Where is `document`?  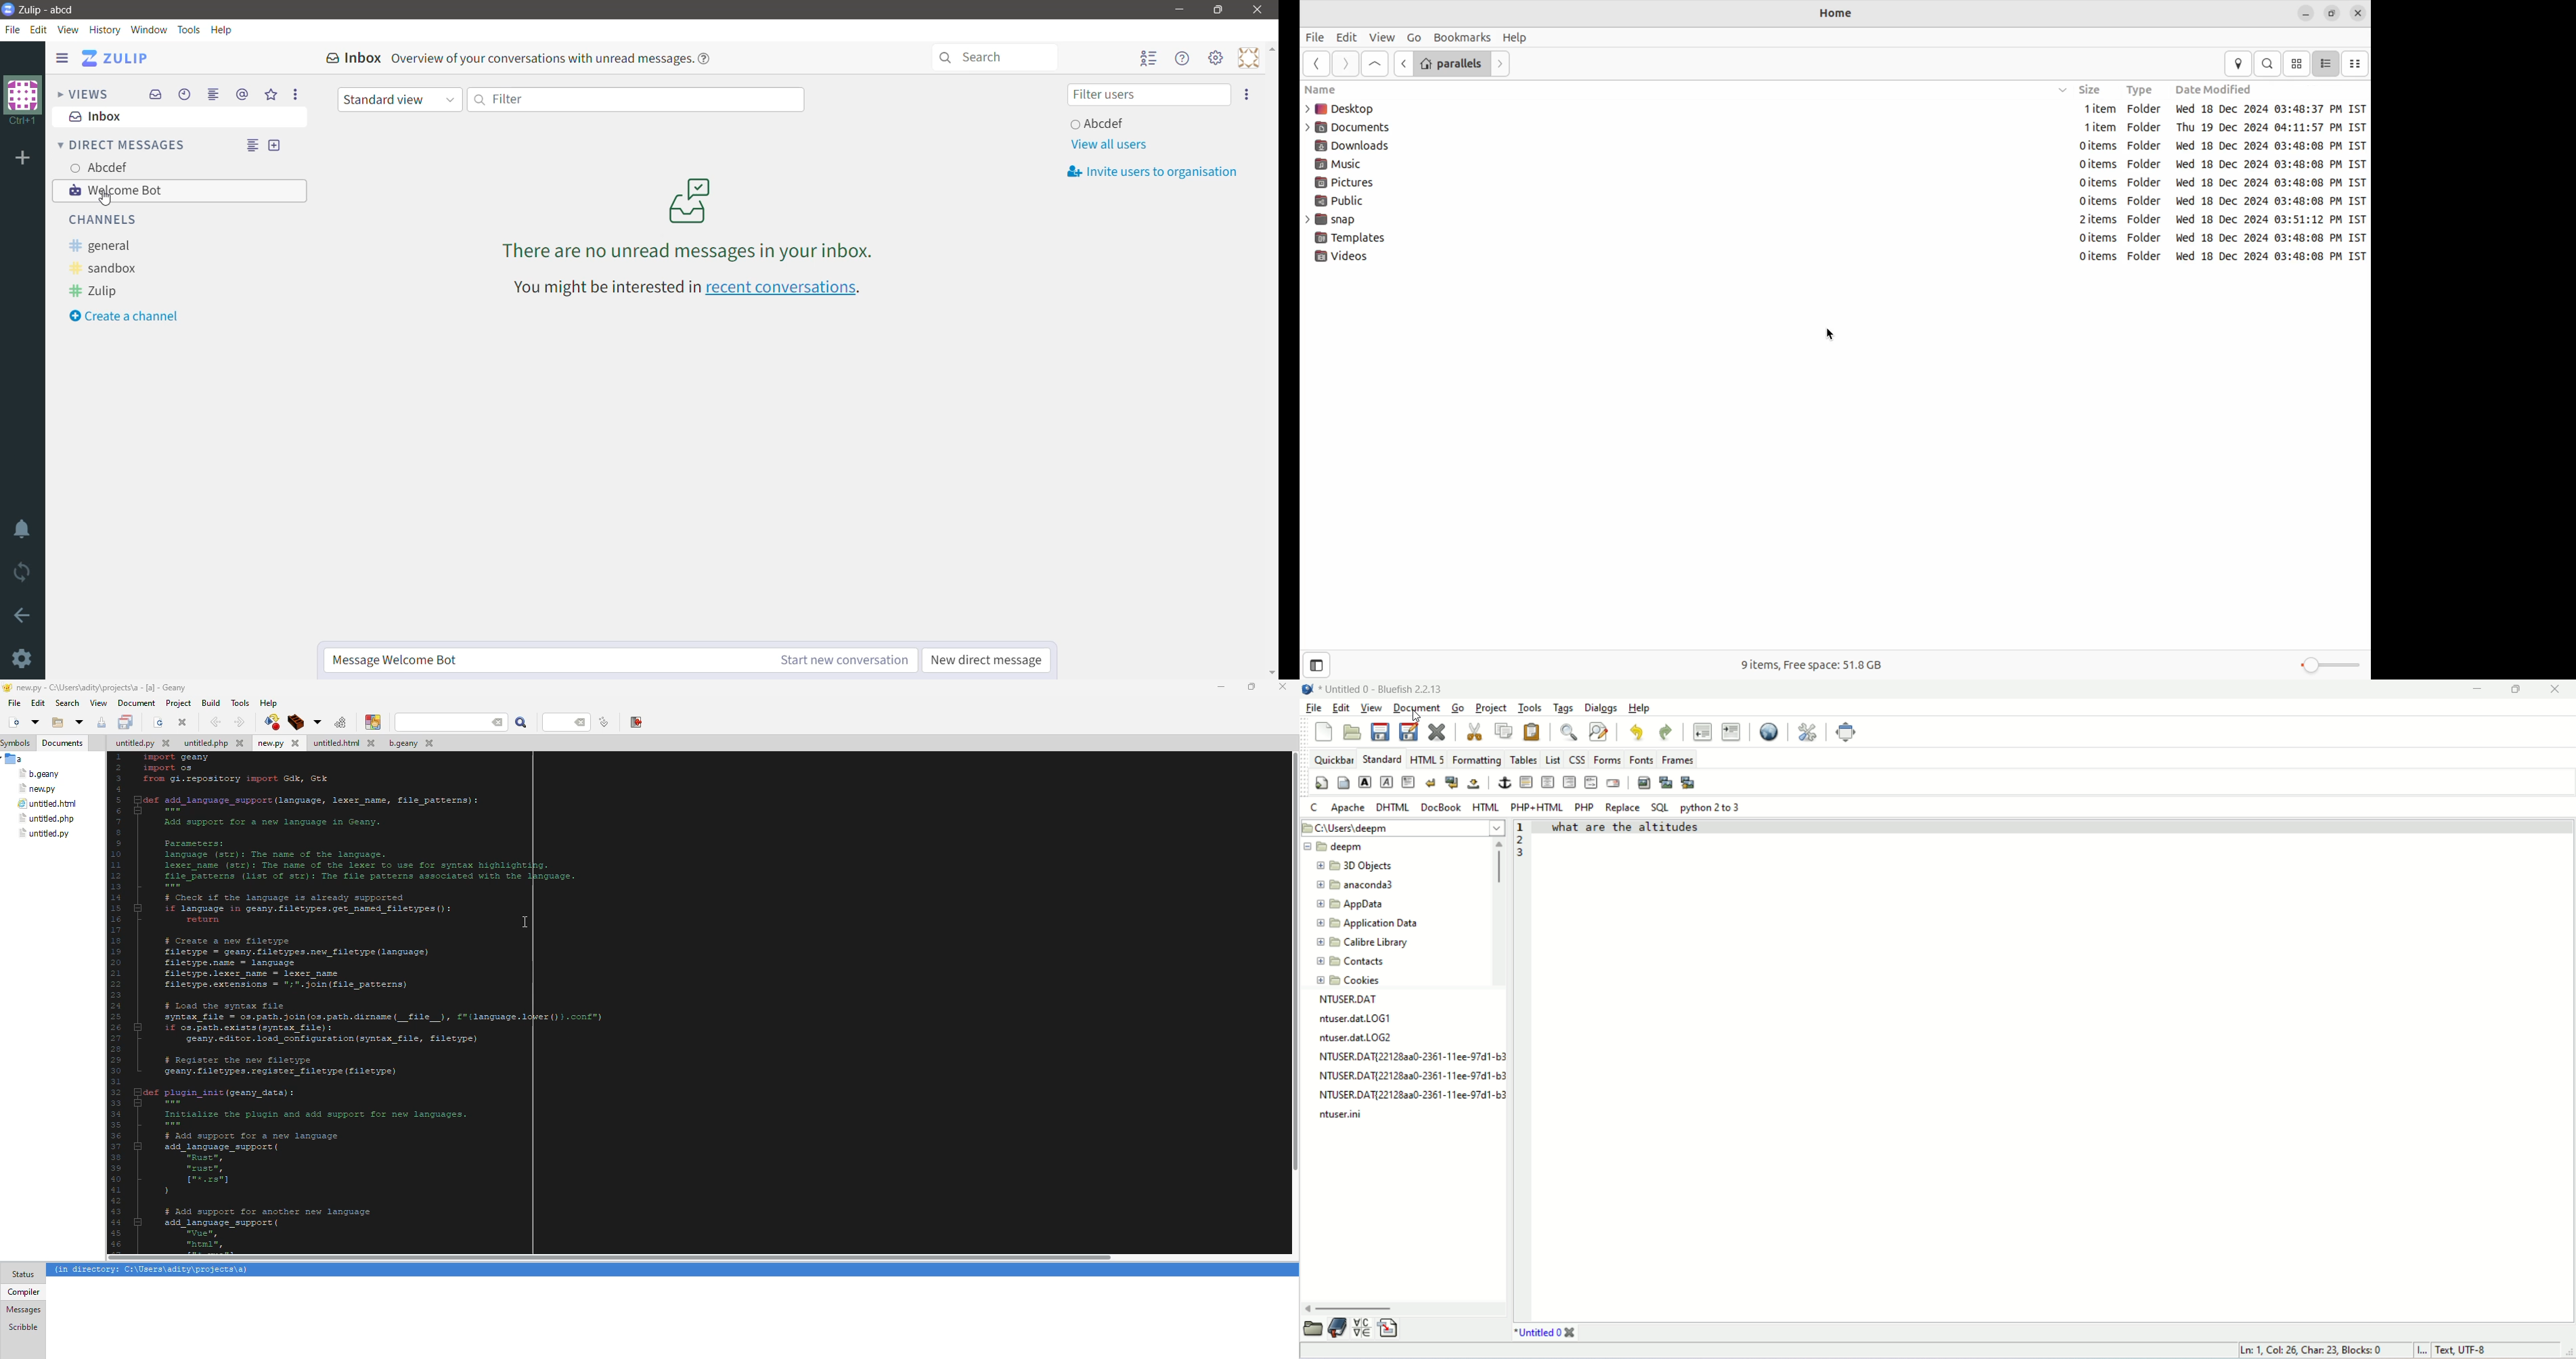
document is located at coordinates (1415, 707).